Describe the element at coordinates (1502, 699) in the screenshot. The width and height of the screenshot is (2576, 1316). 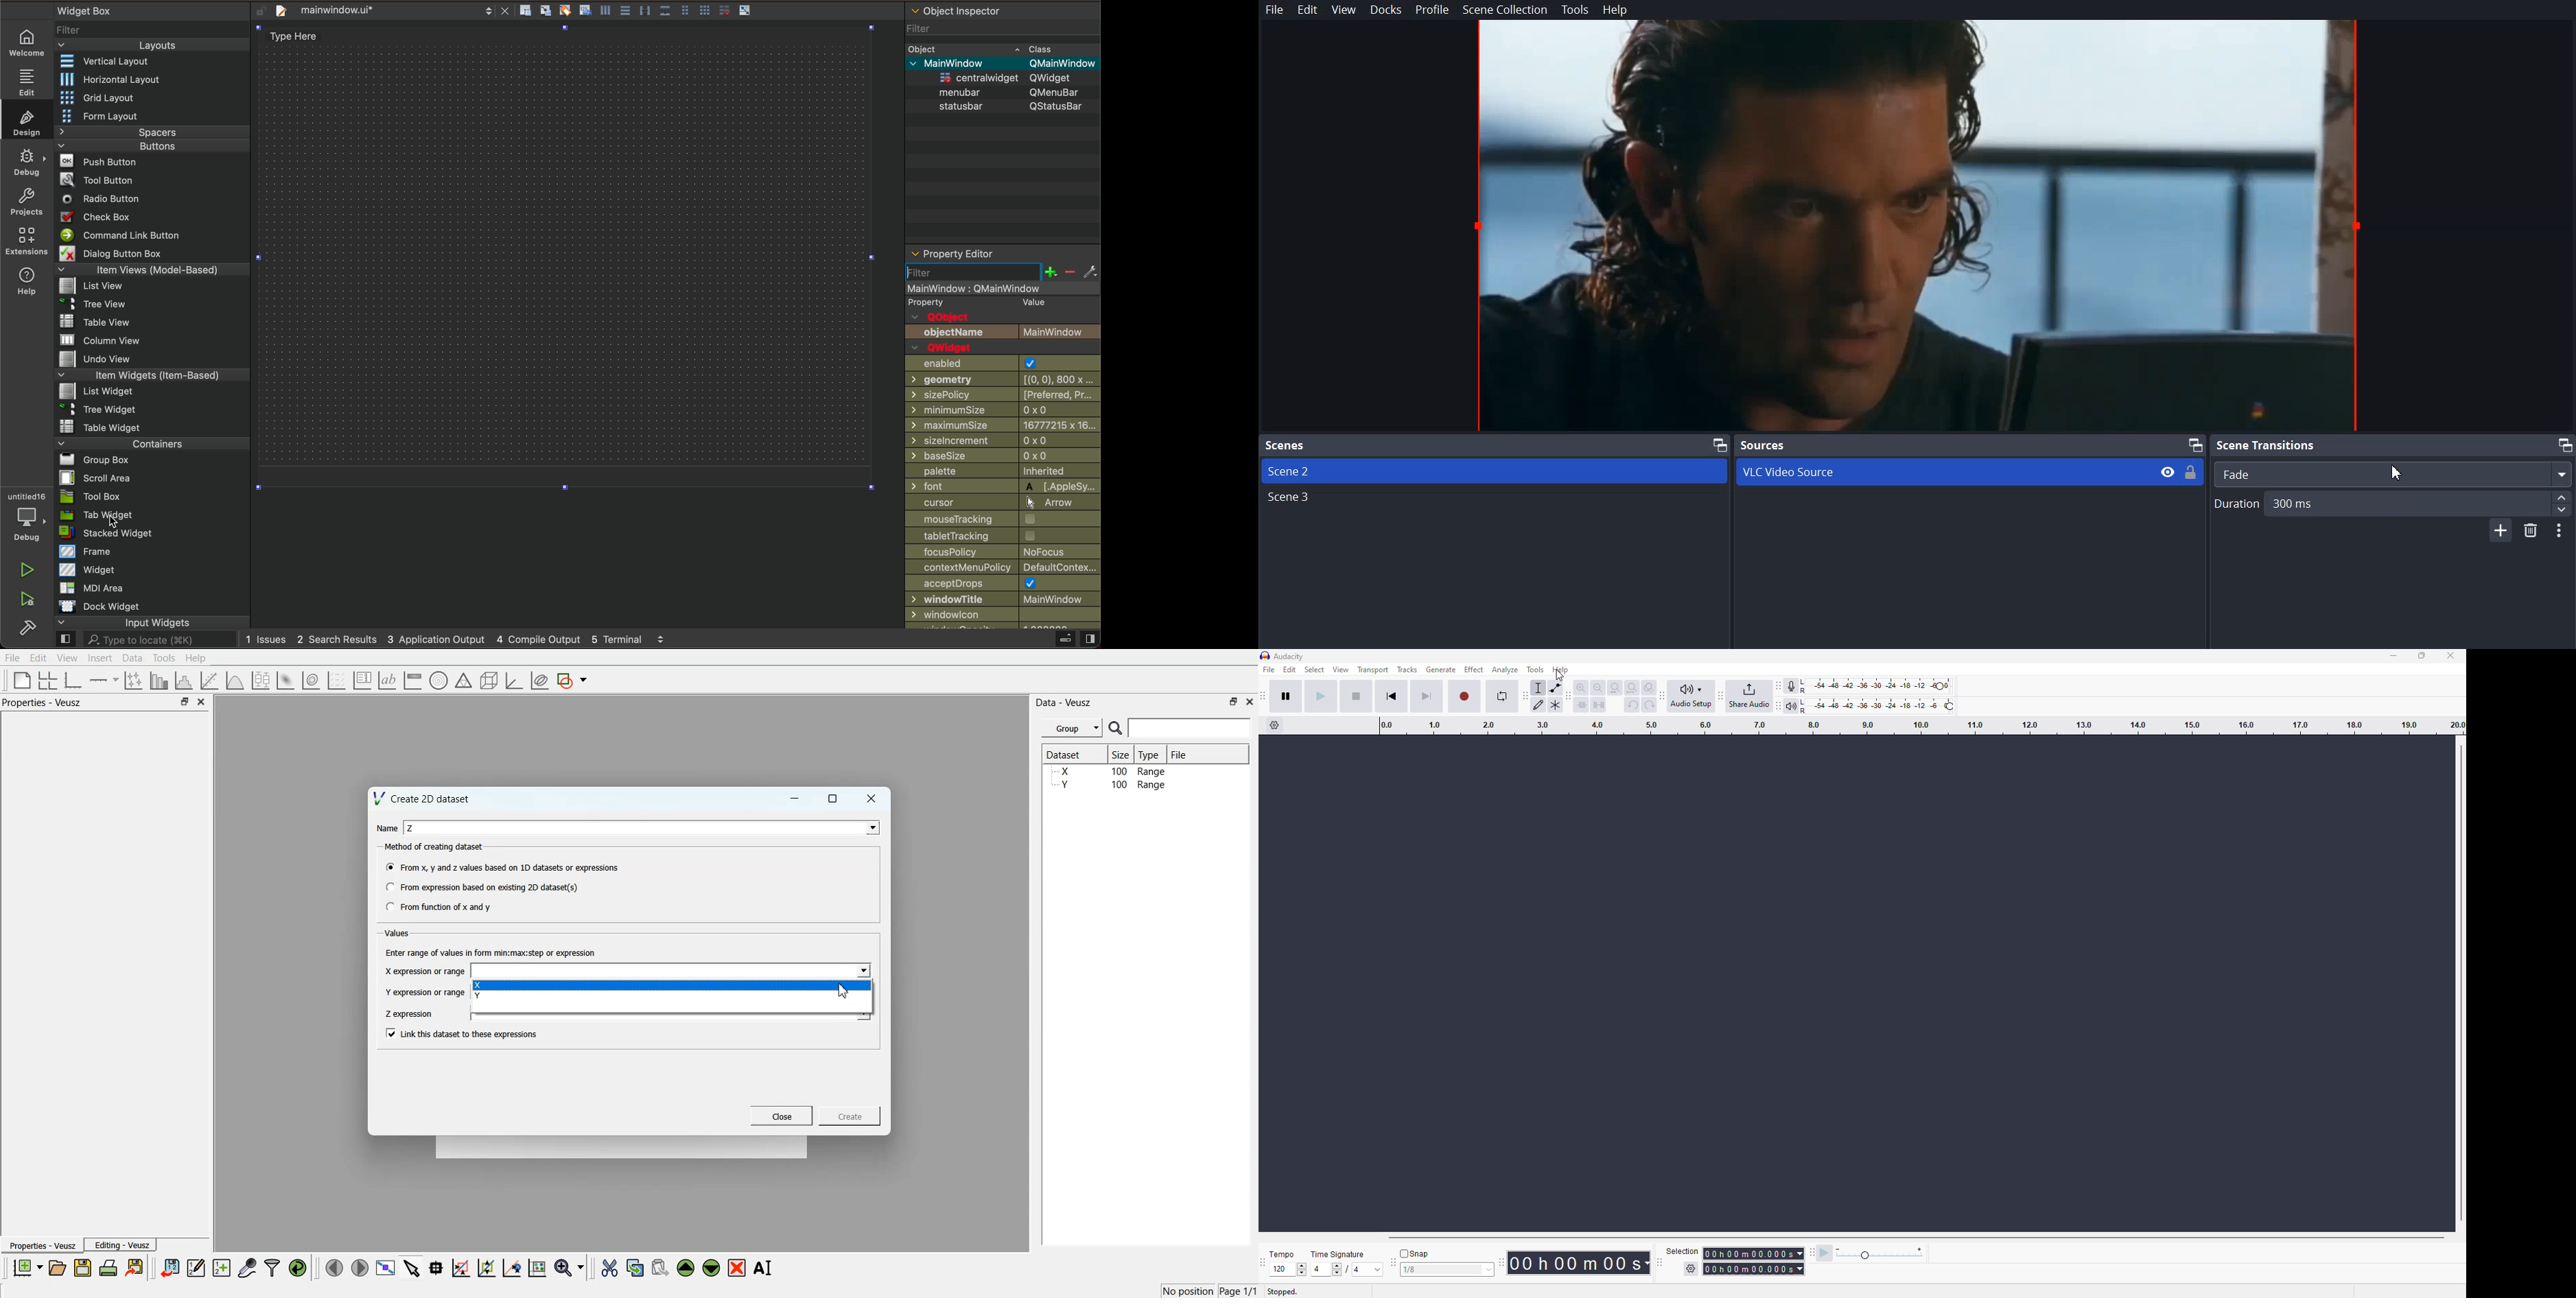
I see `enable looping` at that location.